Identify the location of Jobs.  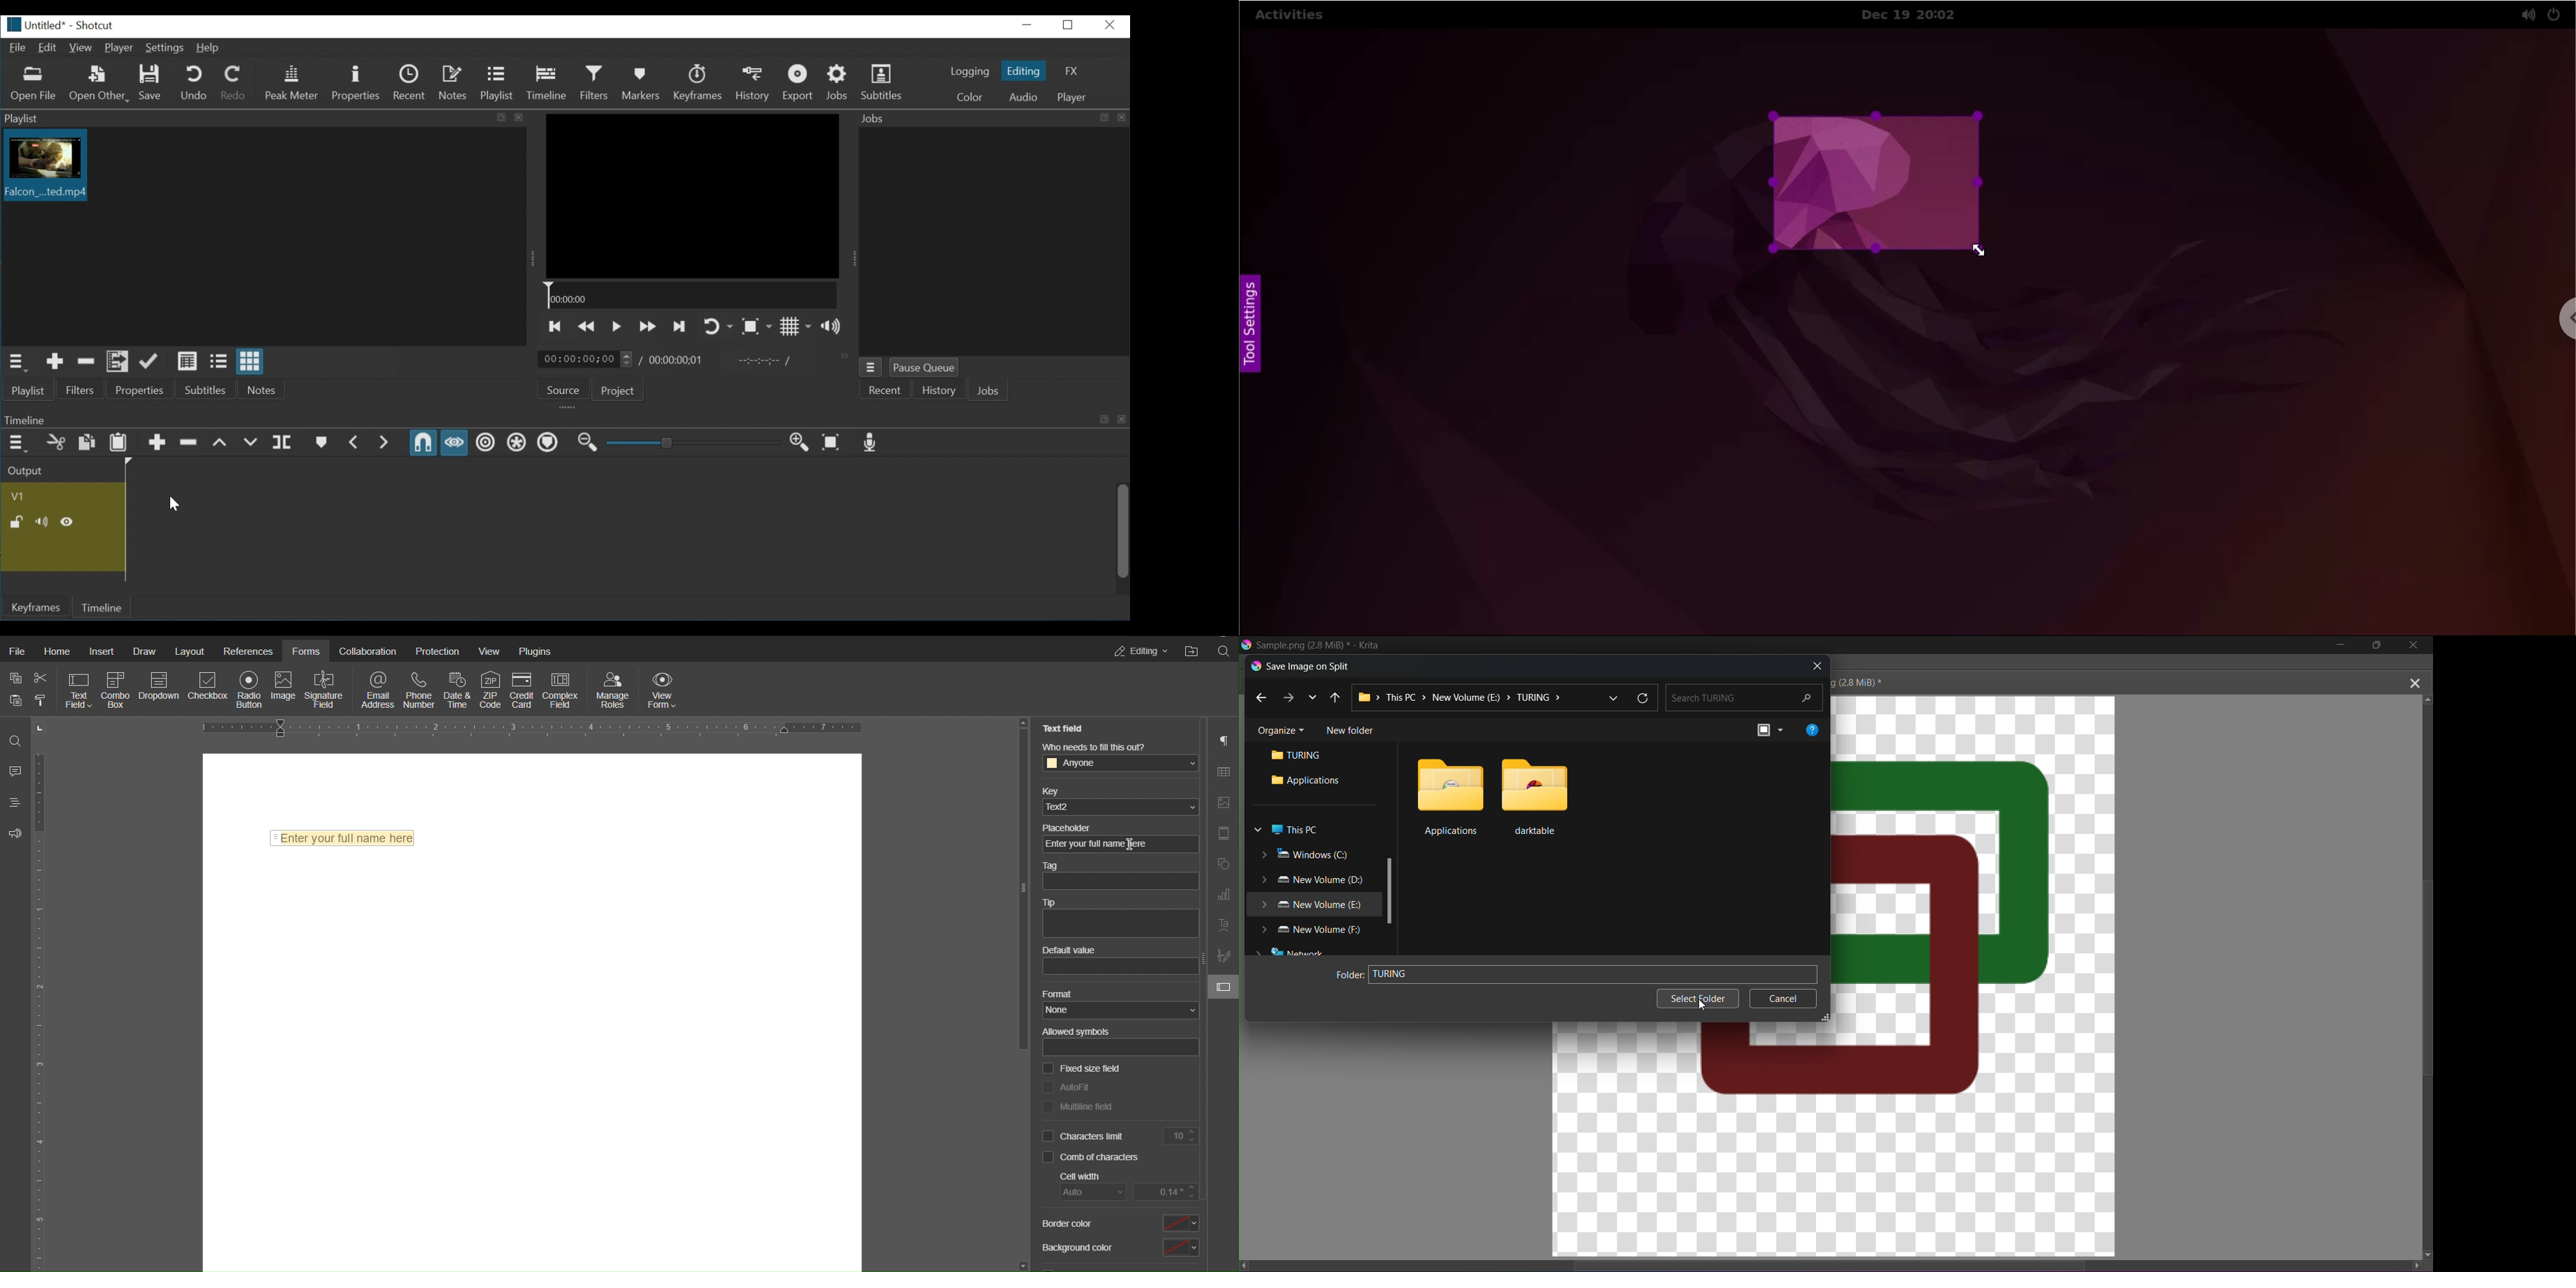
(988, 392).